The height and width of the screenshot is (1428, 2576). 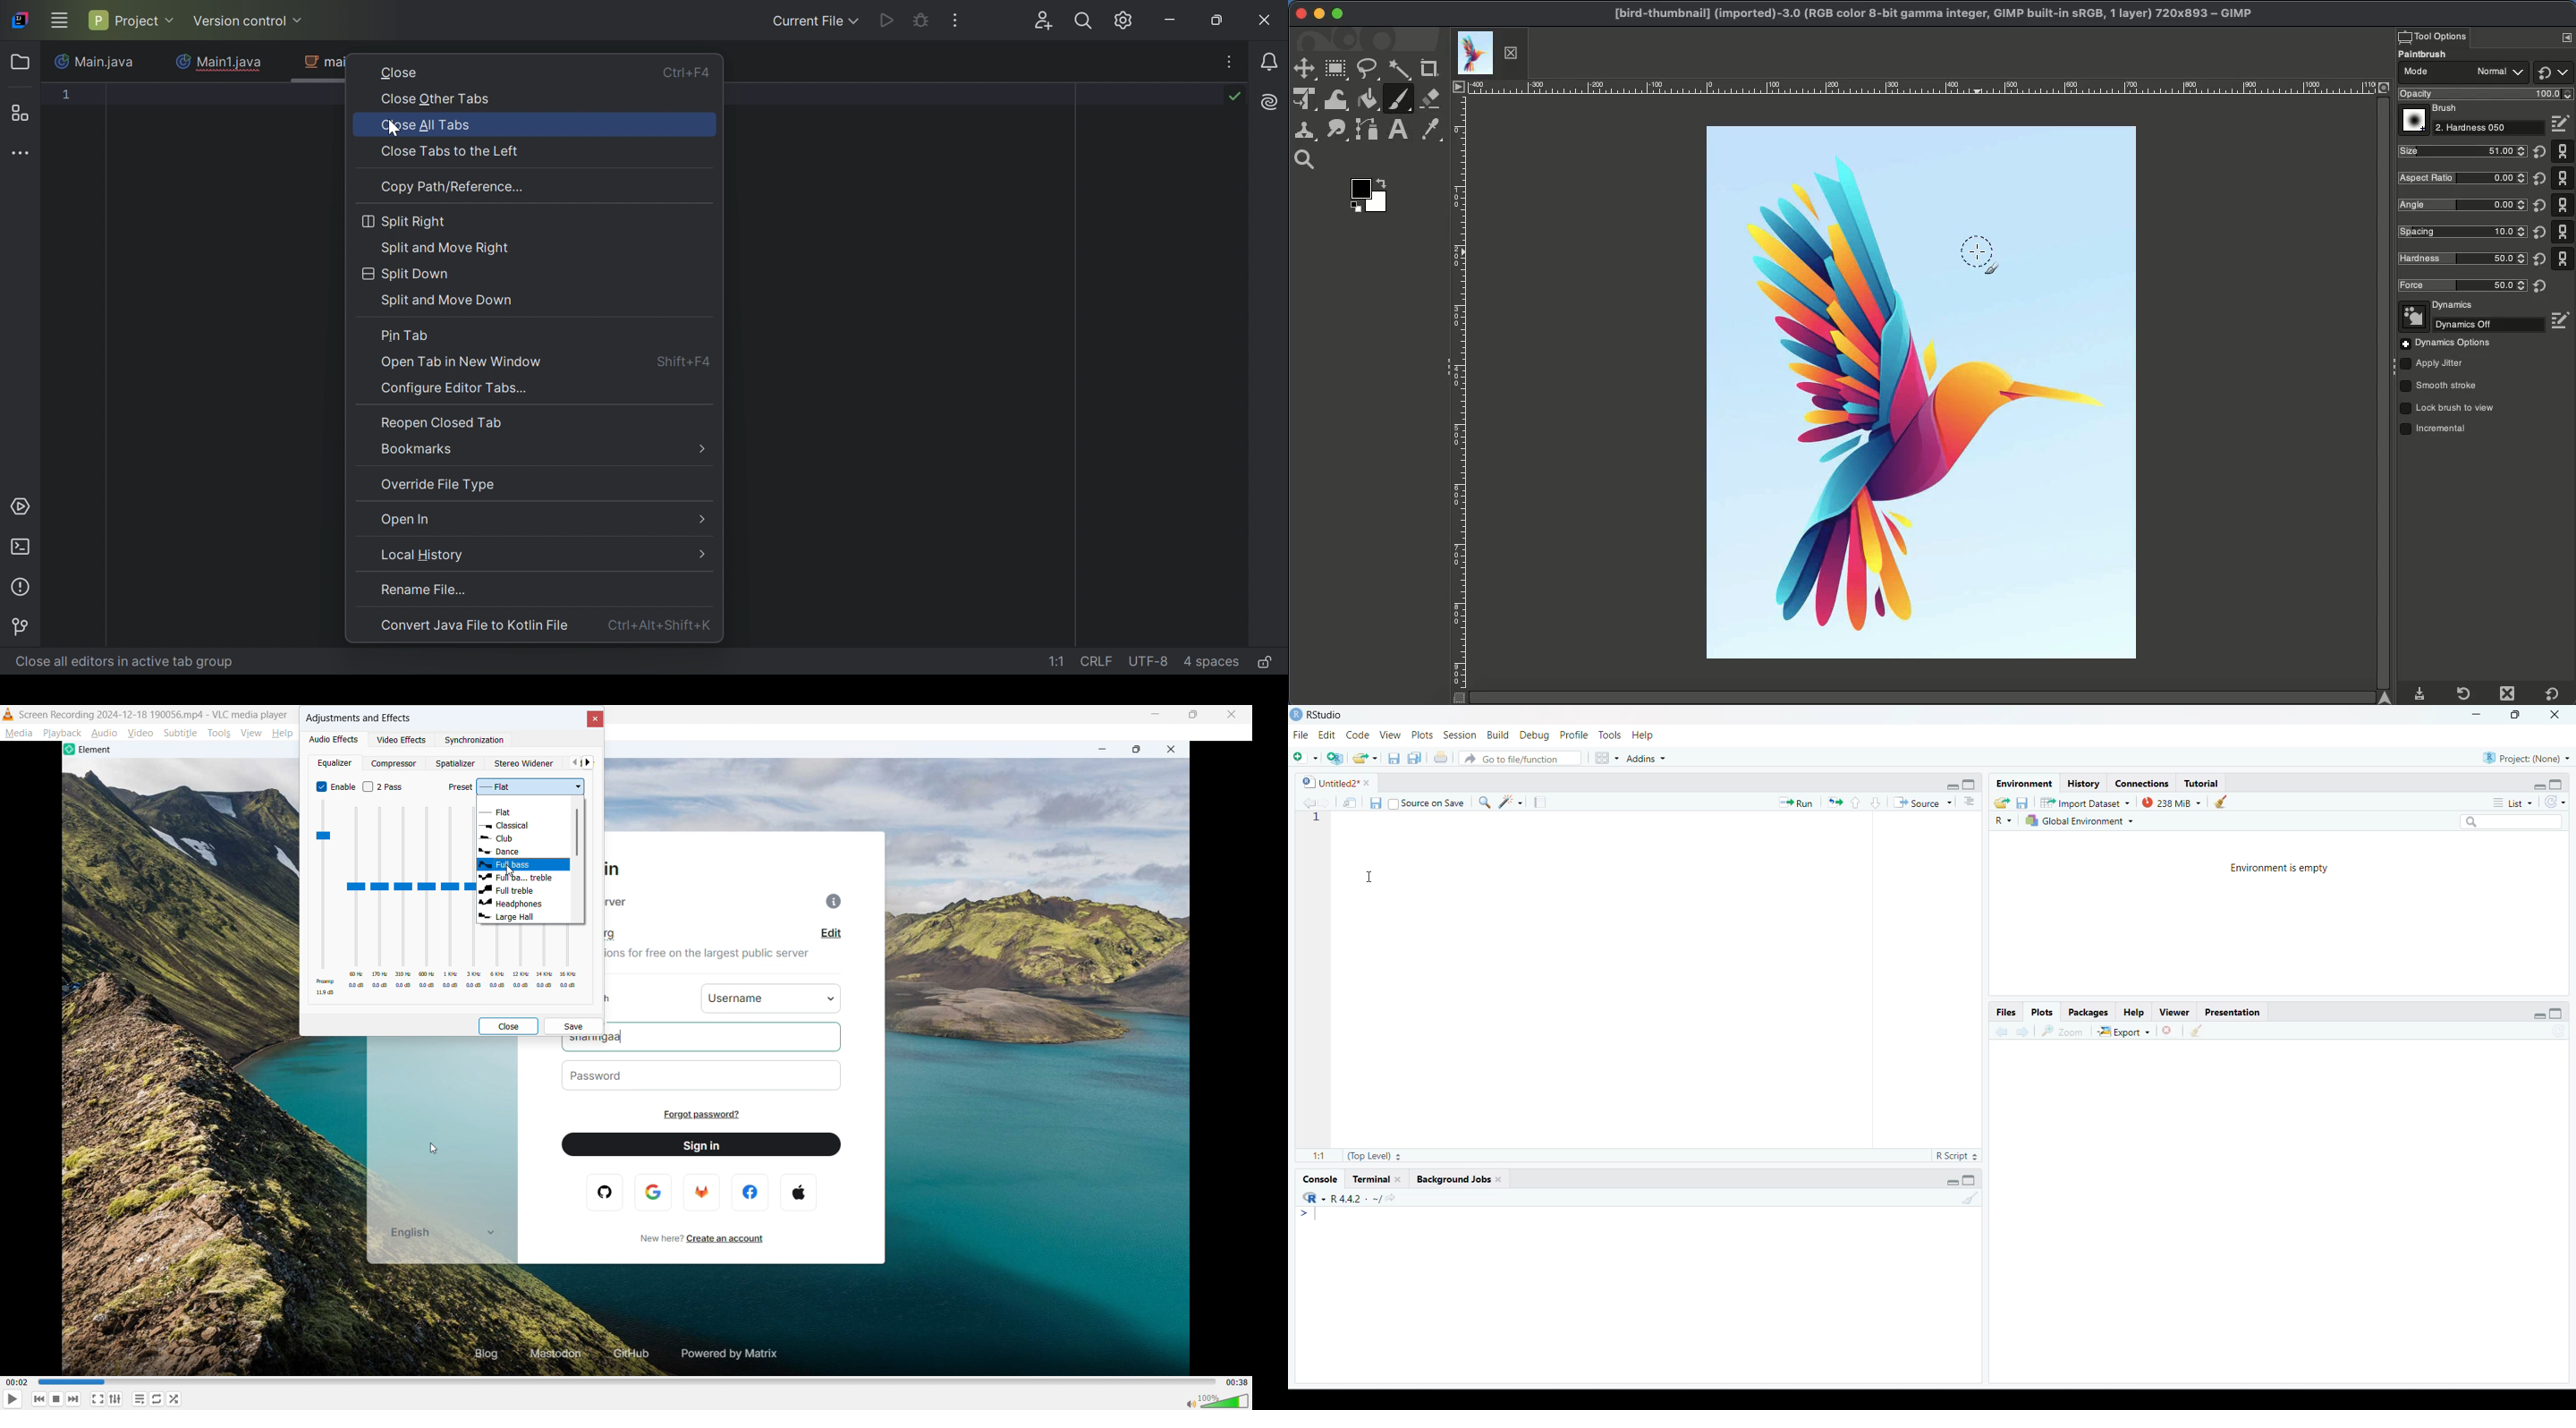 I want to click on Tutorial, so click(x=2201, y=784).